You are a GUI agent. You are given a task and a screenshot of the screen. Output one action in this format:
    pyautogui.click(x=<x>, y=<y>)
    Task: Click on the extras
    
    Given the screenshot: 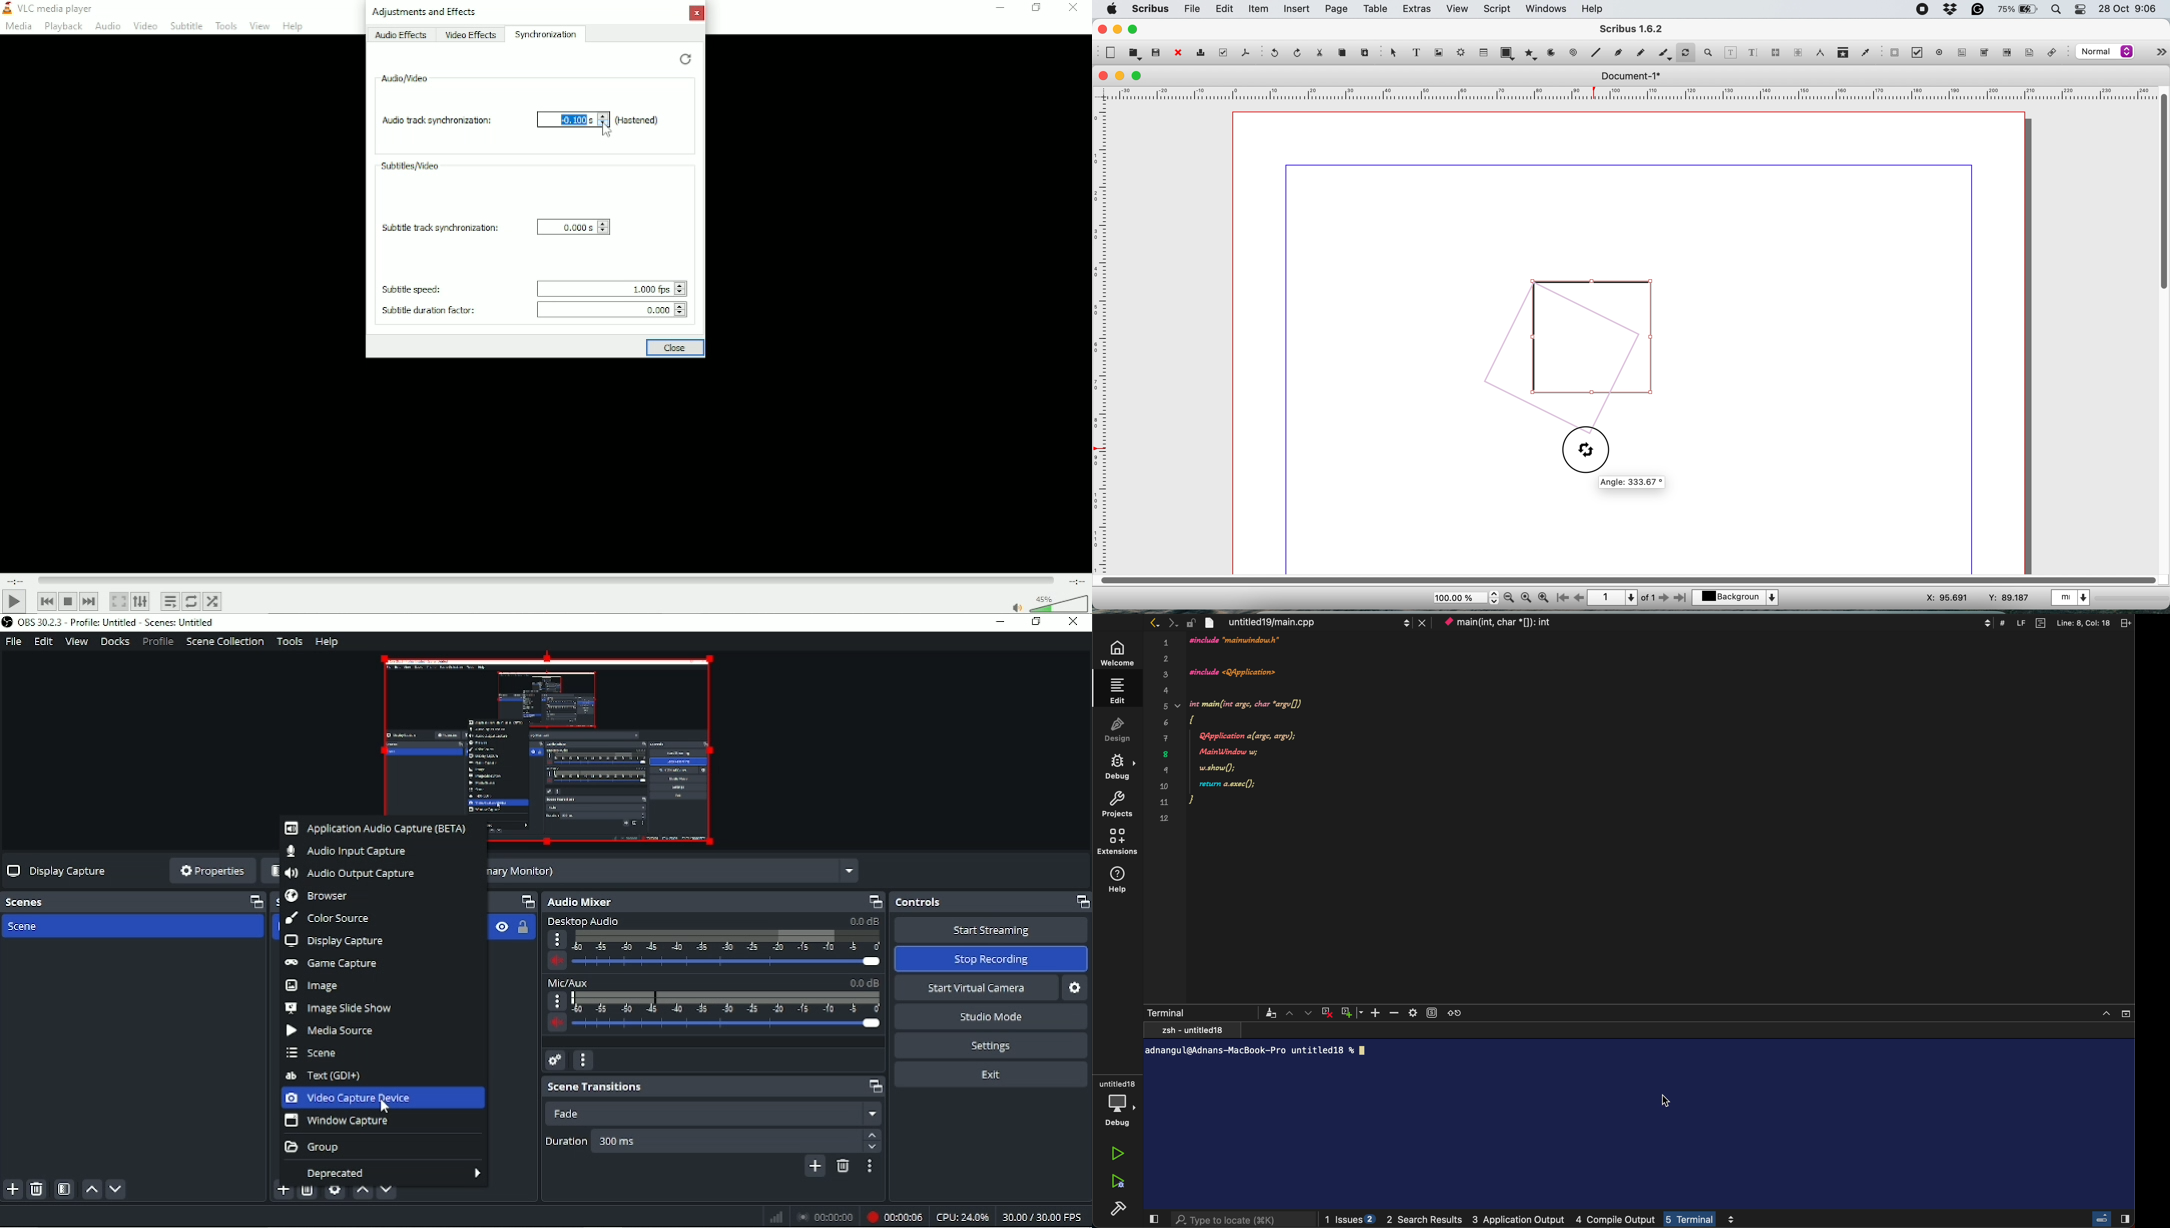 What is the action you would take?
    pyautogui.click(x=1417, y=10)
    